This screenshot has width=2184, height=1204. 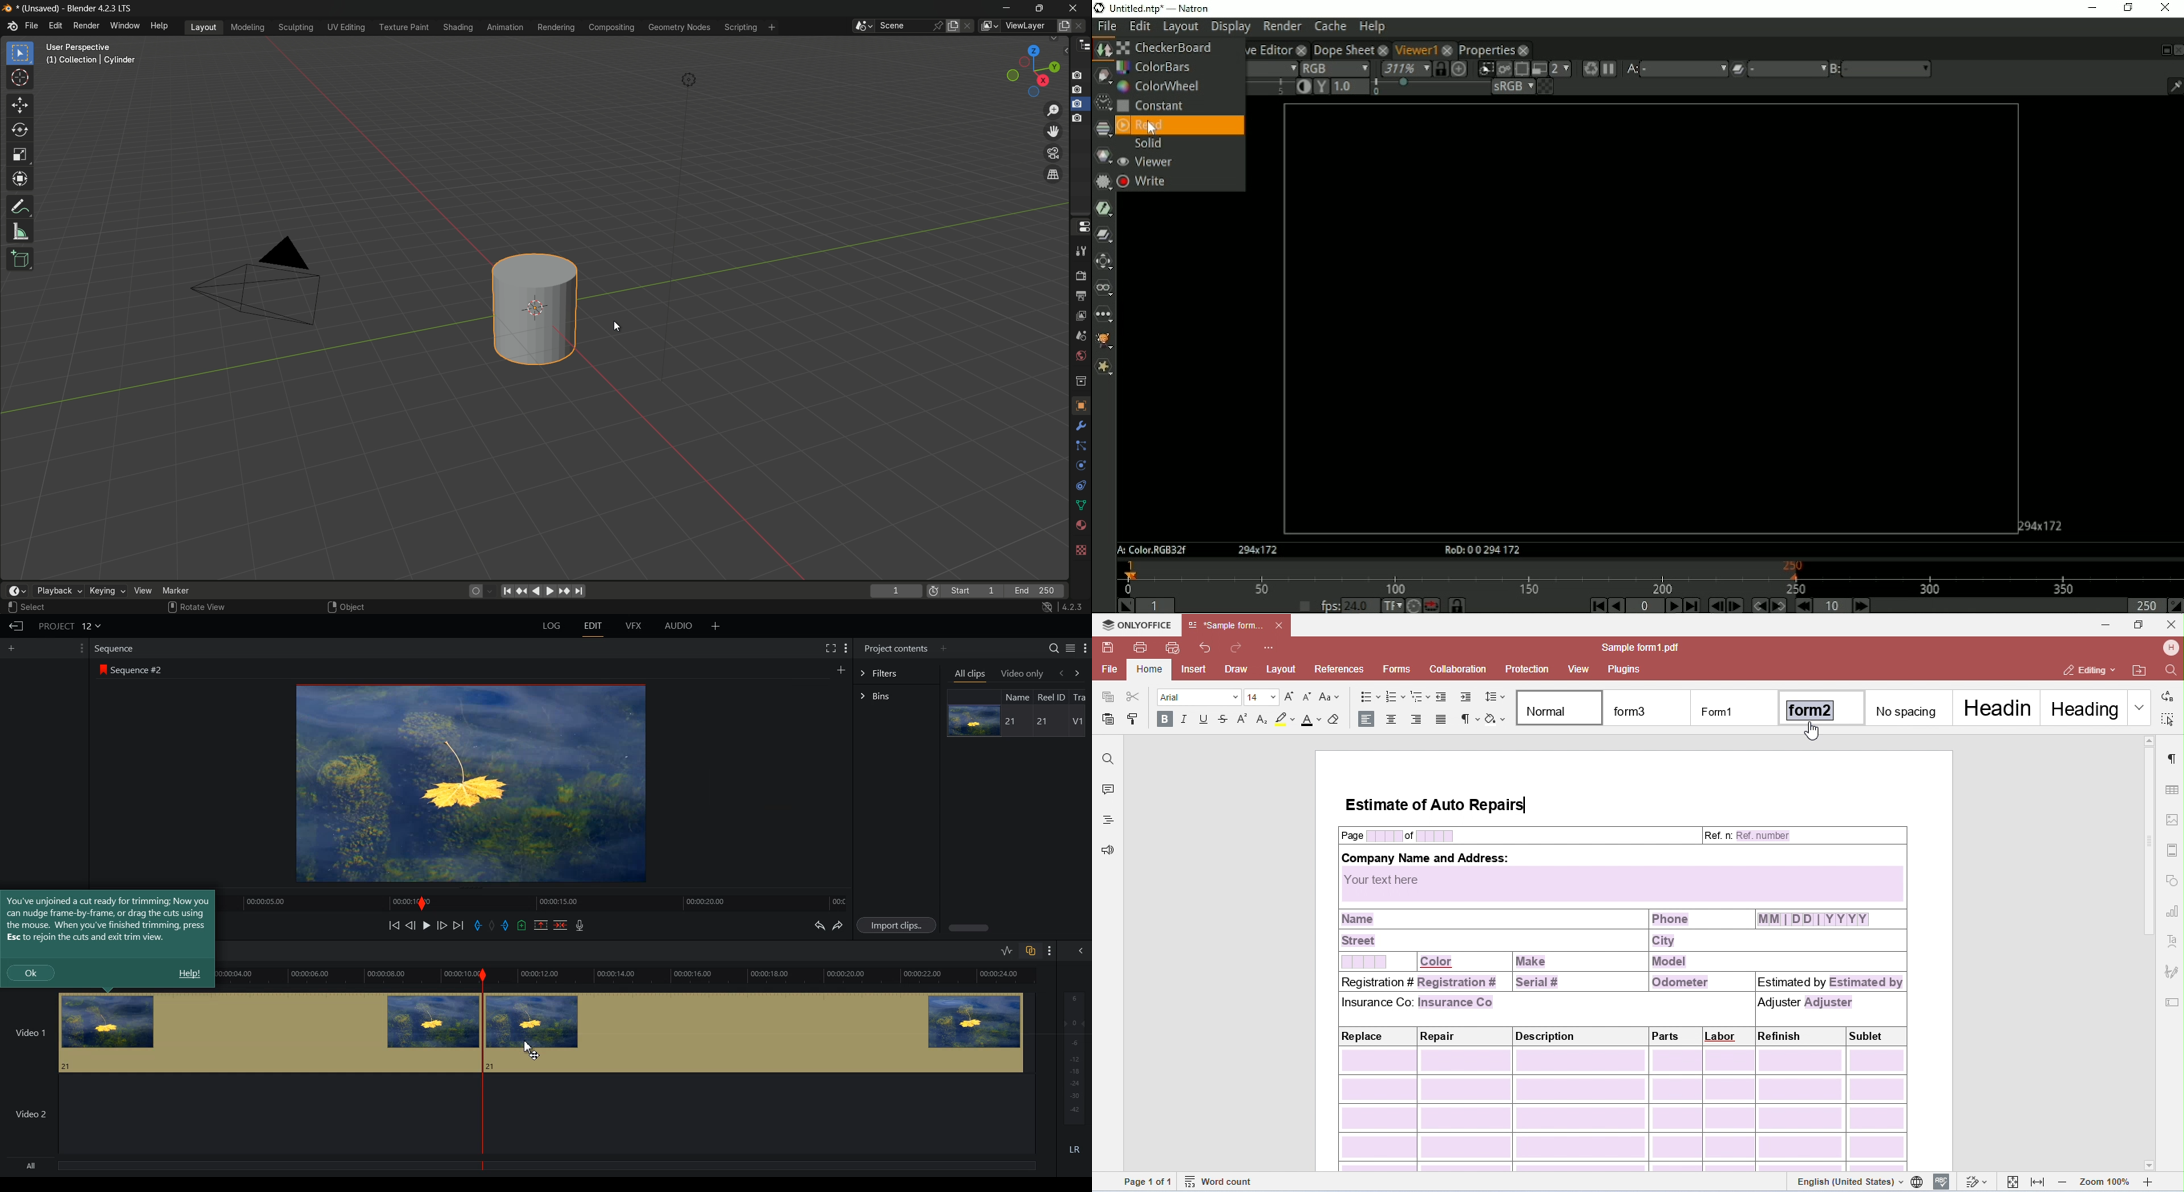 I want to click on add cube, so click(x=20, y=258).